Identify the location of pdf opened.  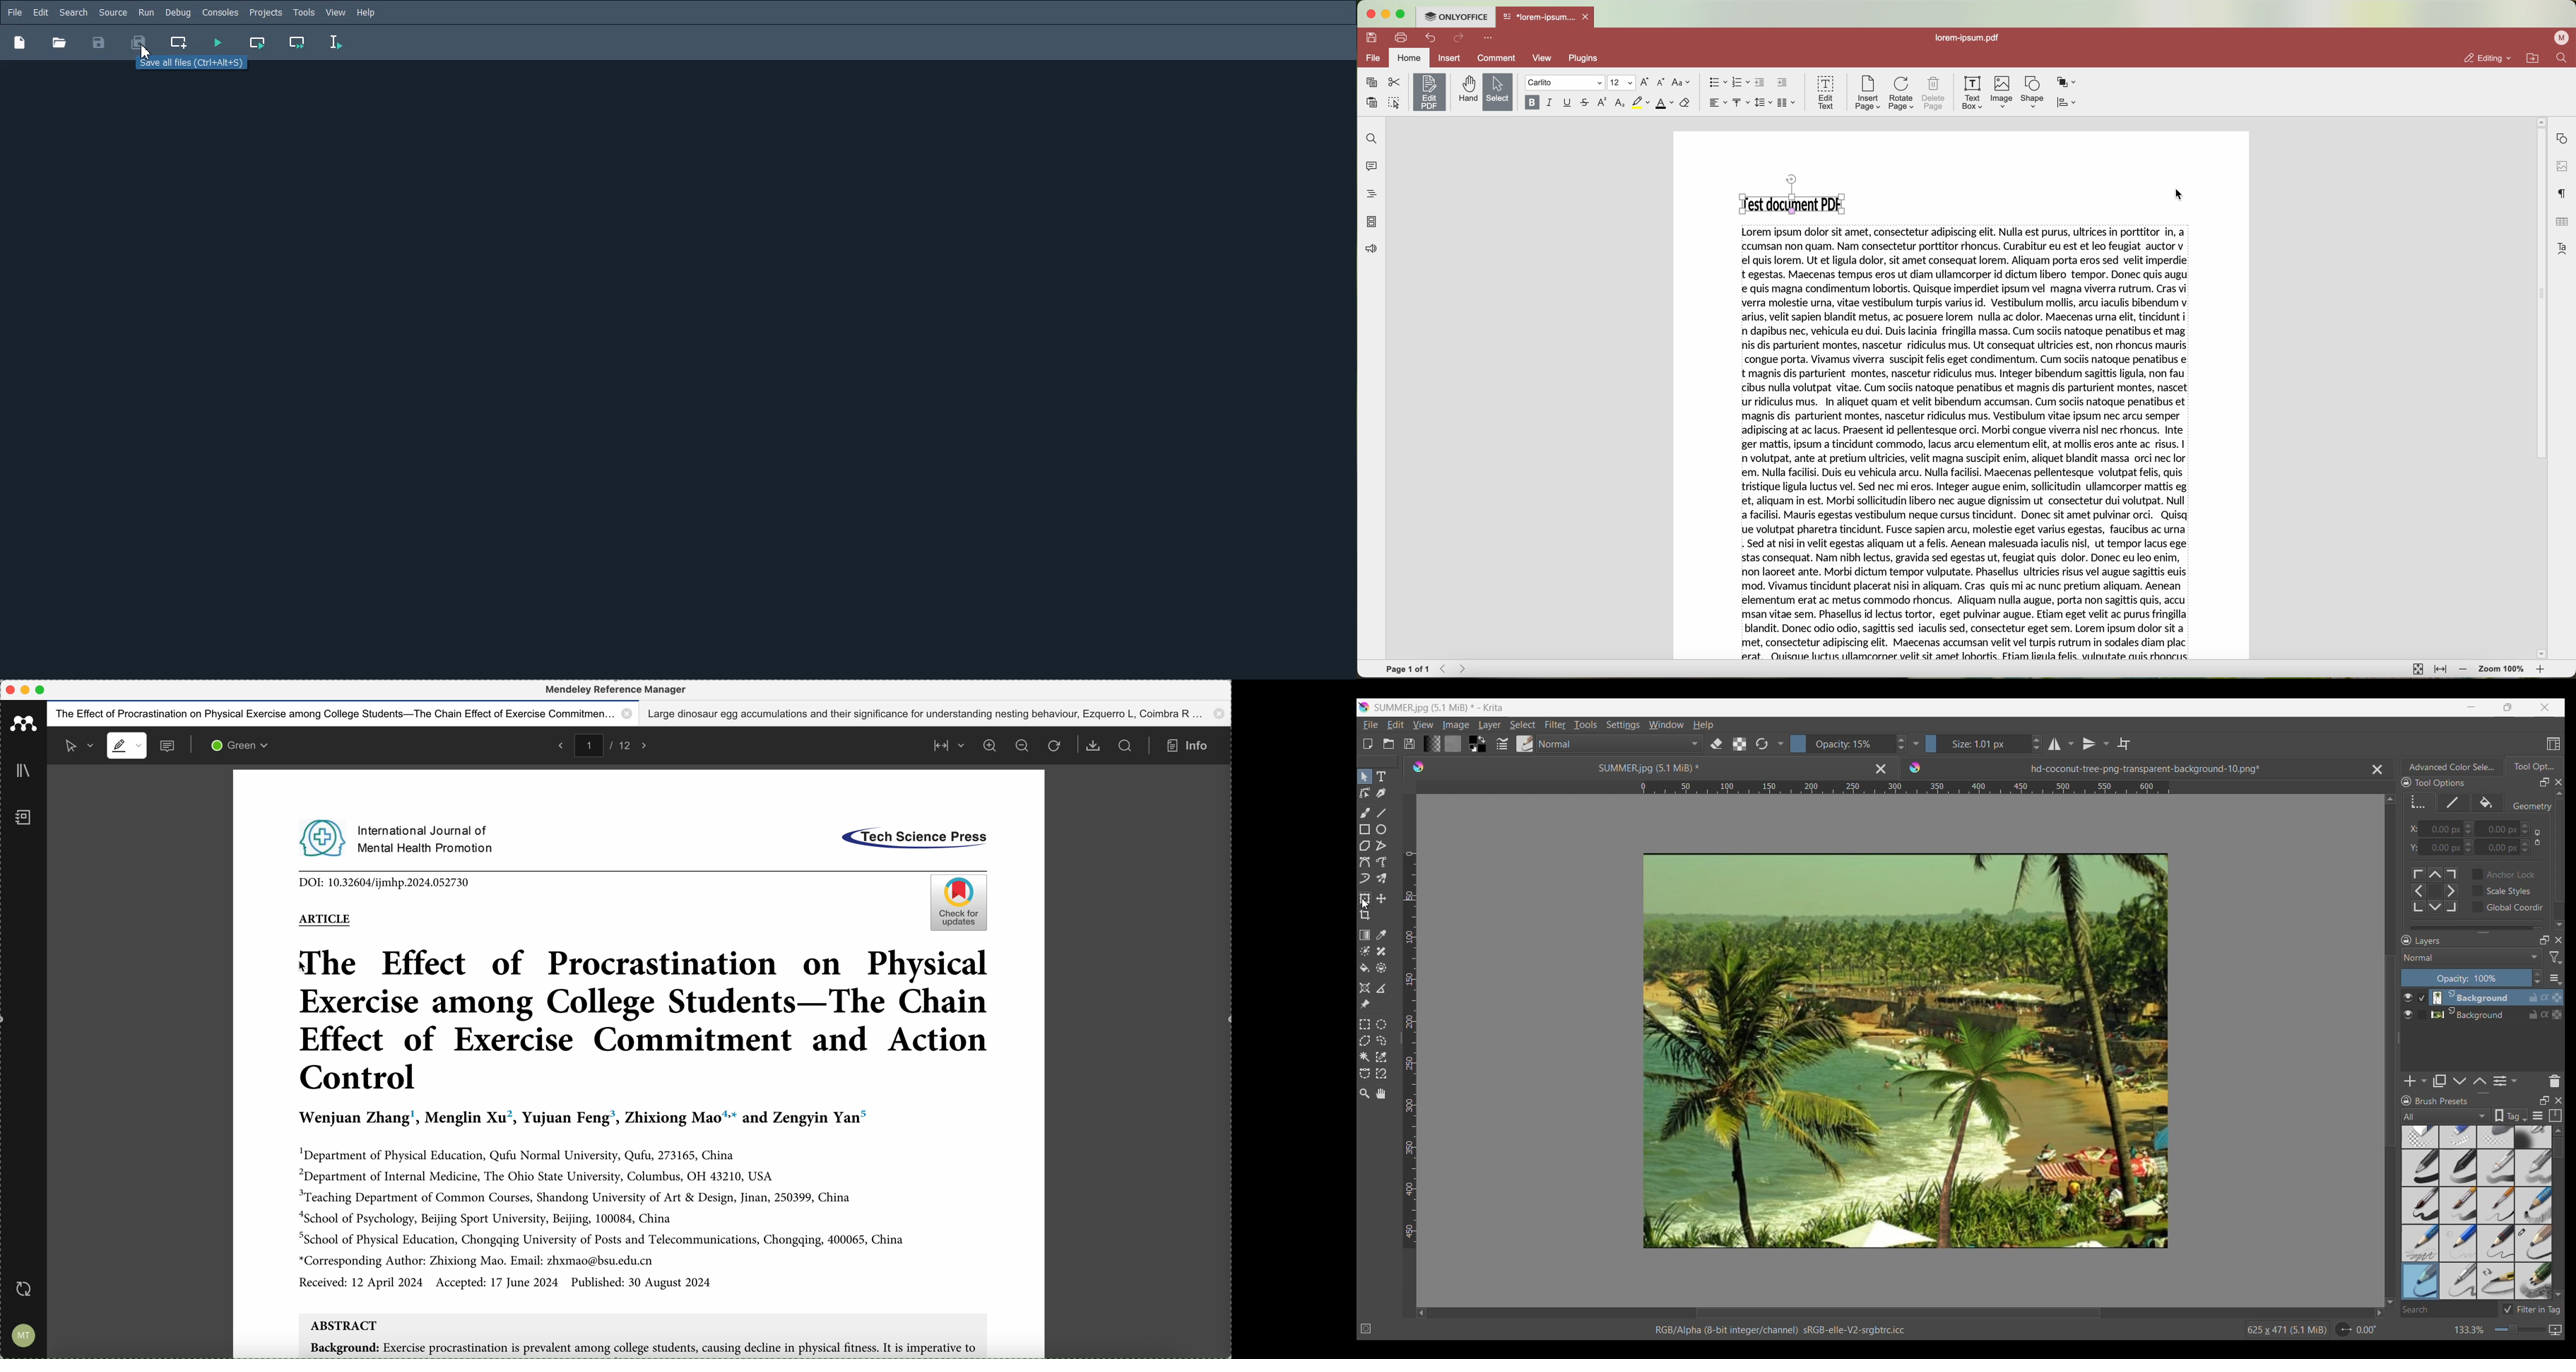
(642, 1064).